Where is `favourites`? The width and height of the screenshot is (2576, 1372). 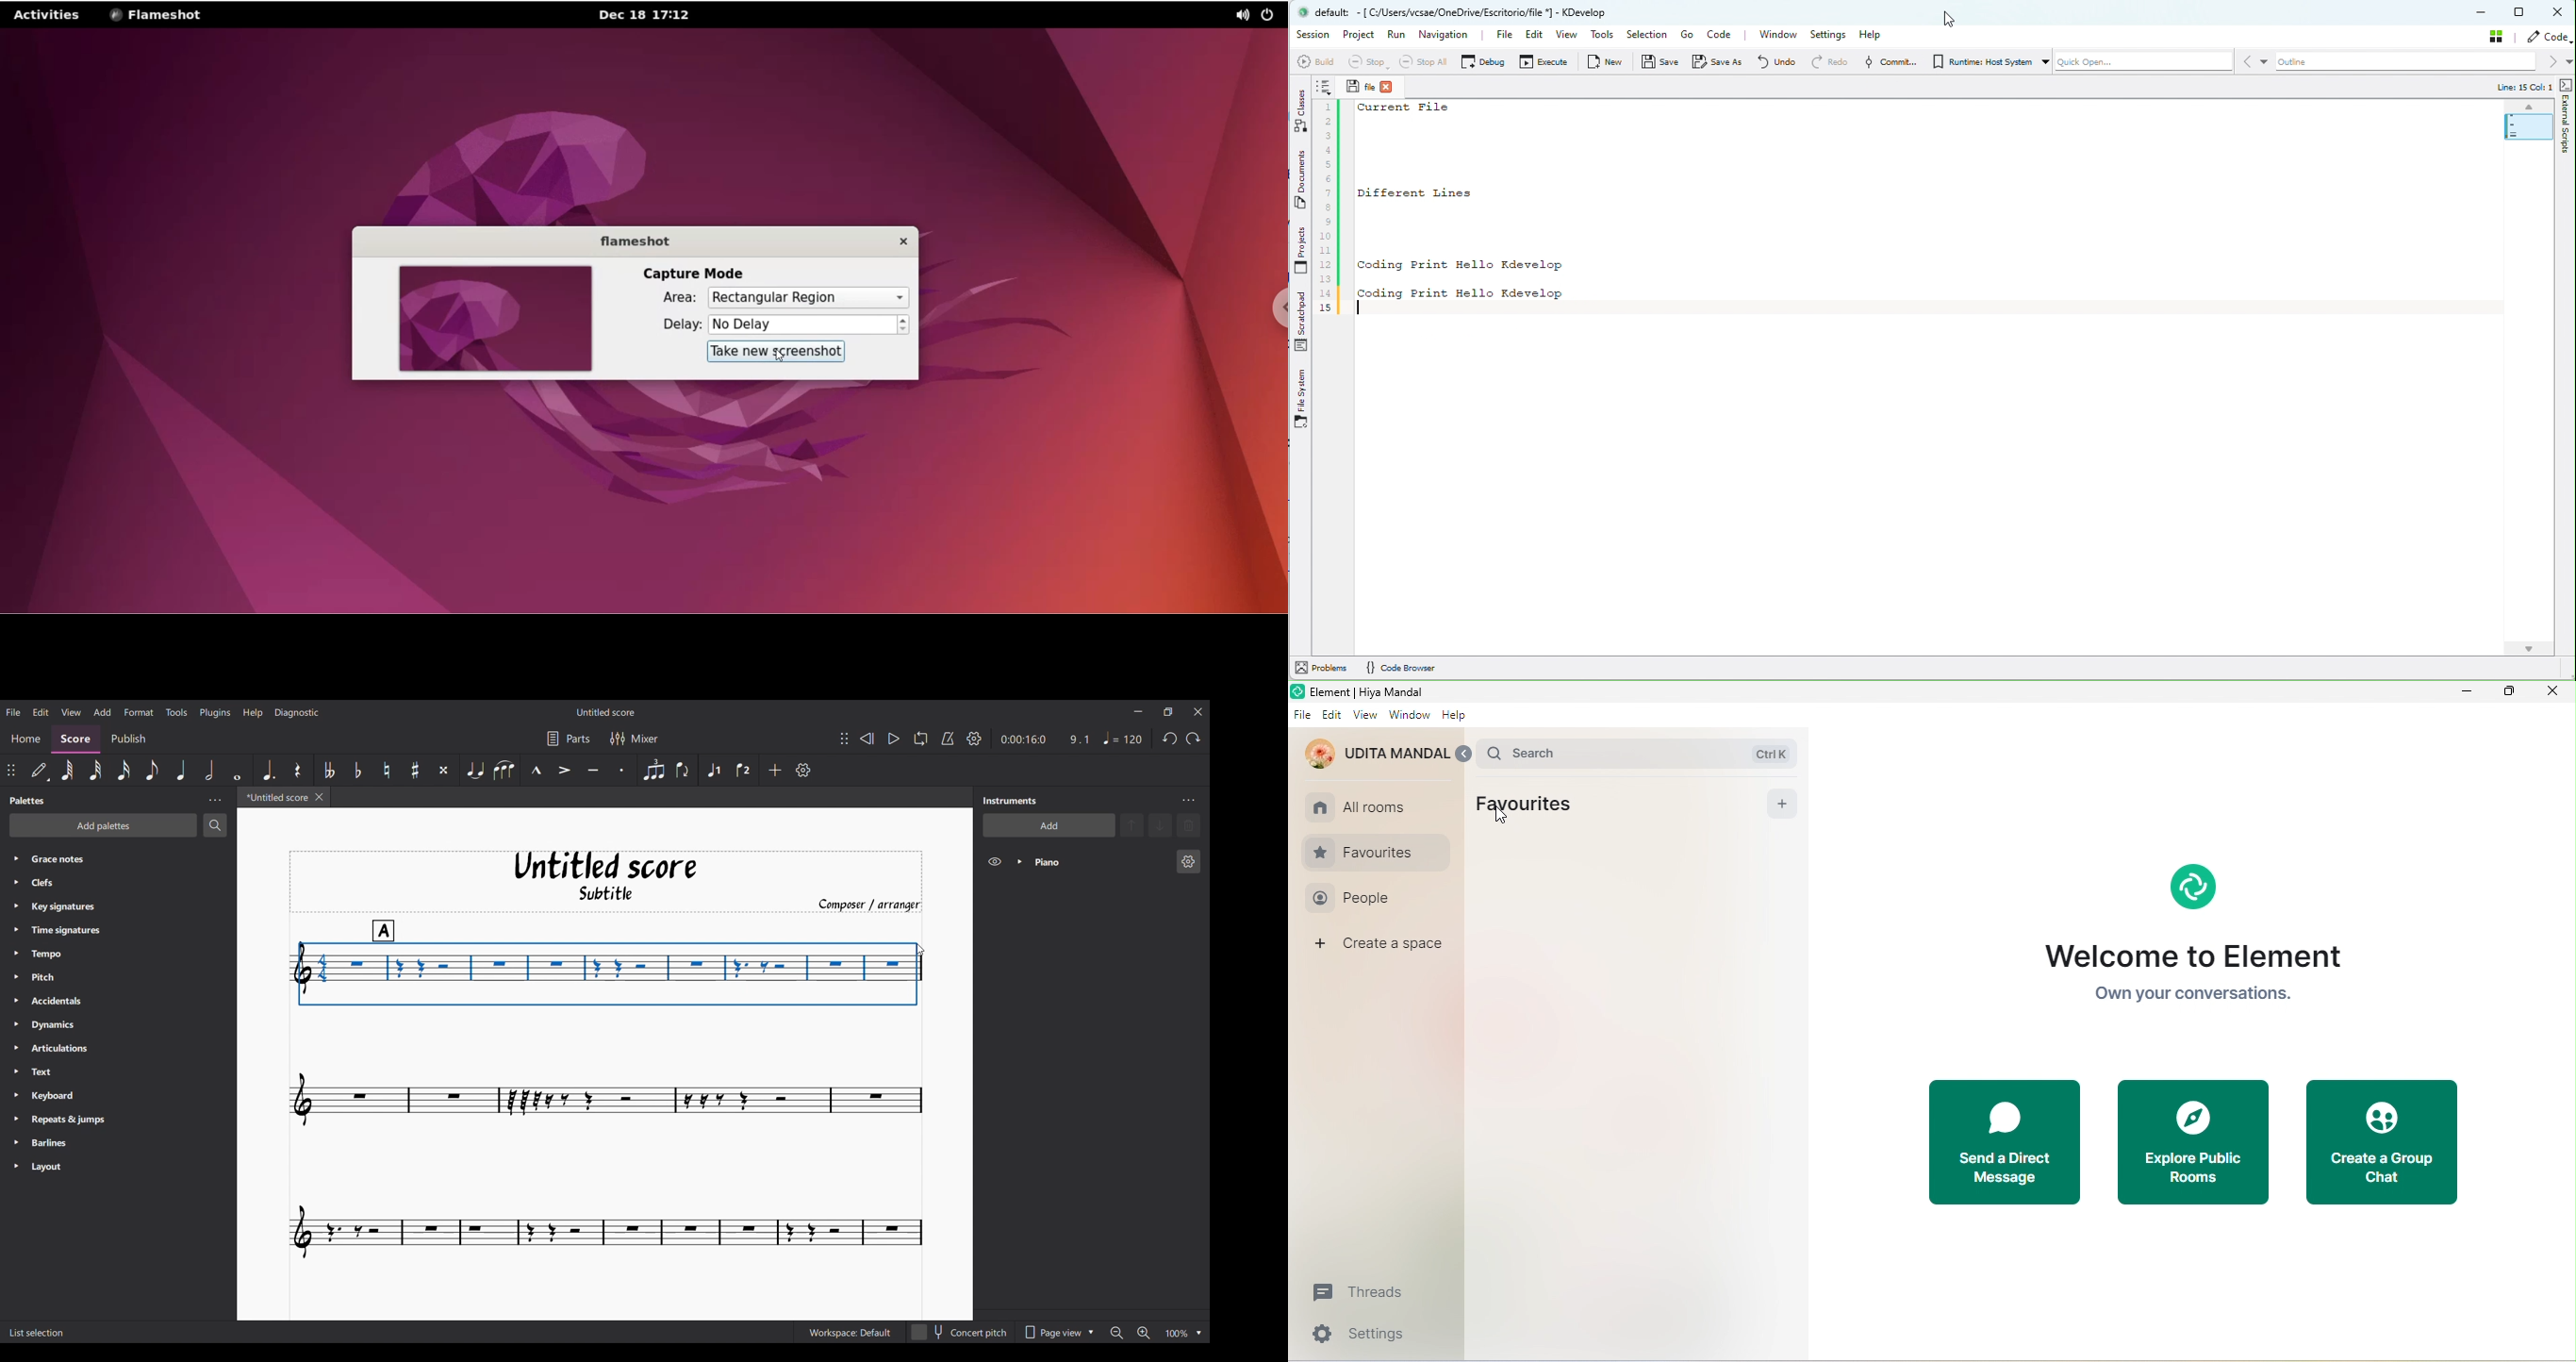 favourites is located at coordinates (1533, 806).